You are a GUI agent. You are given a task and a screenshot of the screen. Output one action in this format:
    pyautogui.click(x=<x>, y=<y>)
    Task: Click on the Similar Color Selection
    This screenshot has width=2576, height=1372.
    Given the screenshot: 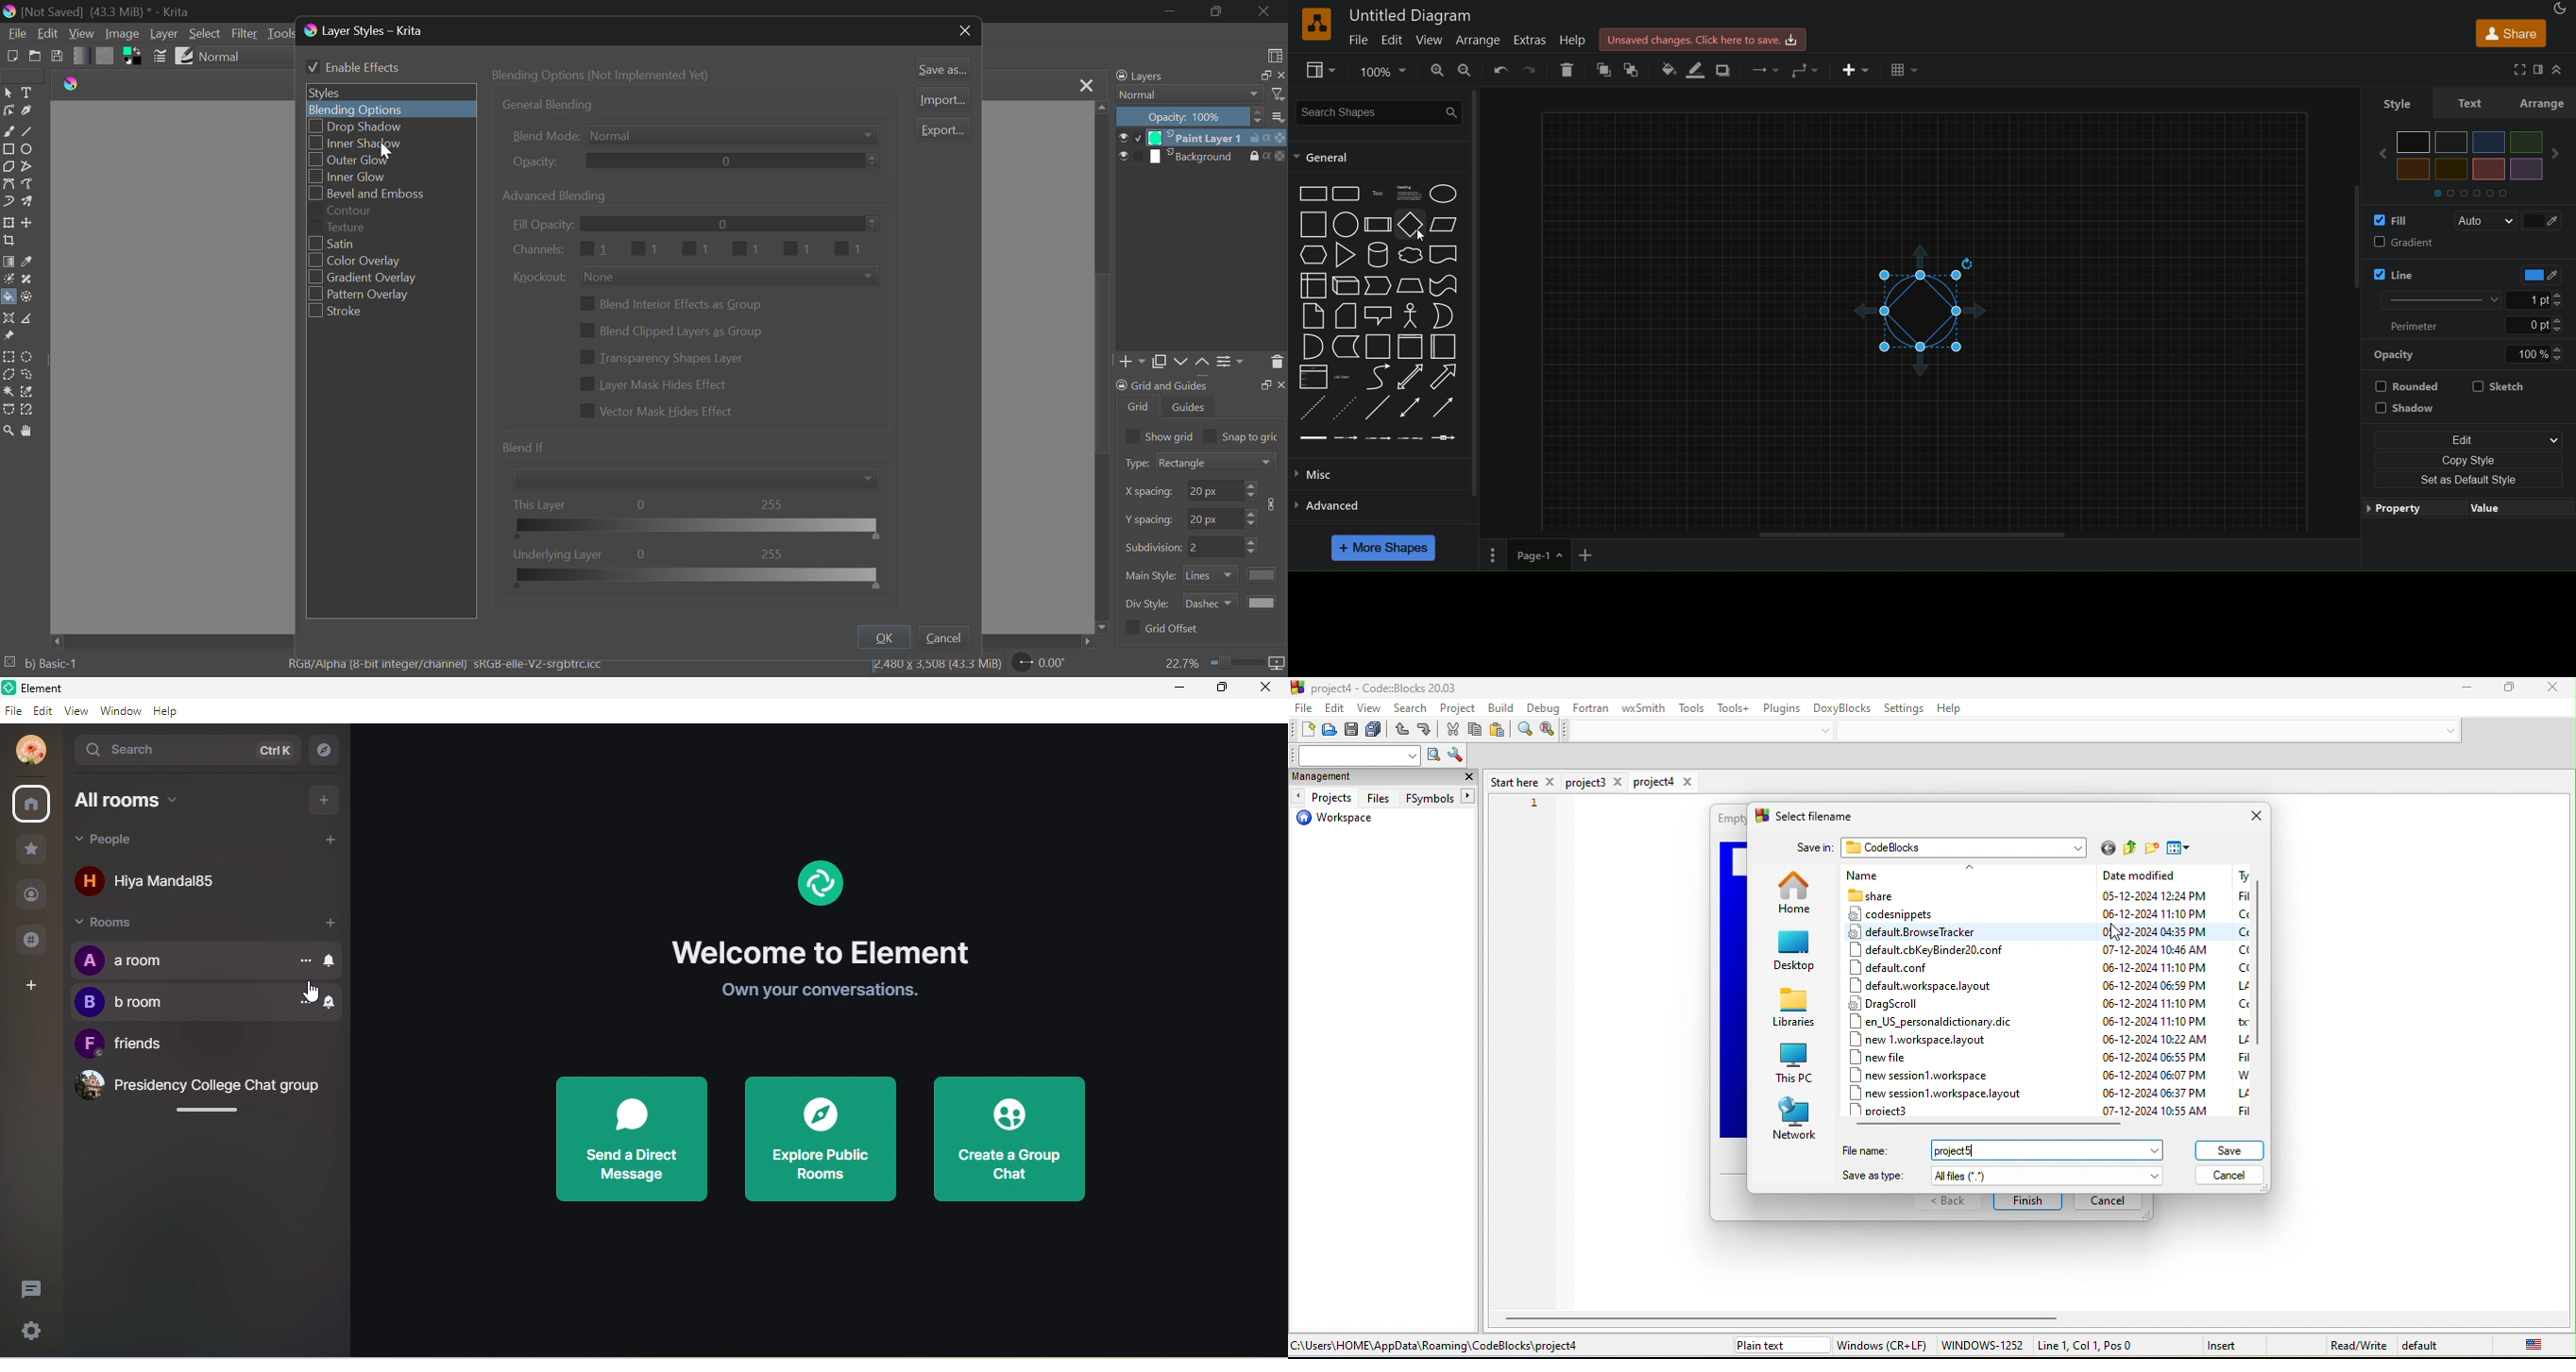 What is the action you would take?
    pyautogui.click(x=28, y=393)
    